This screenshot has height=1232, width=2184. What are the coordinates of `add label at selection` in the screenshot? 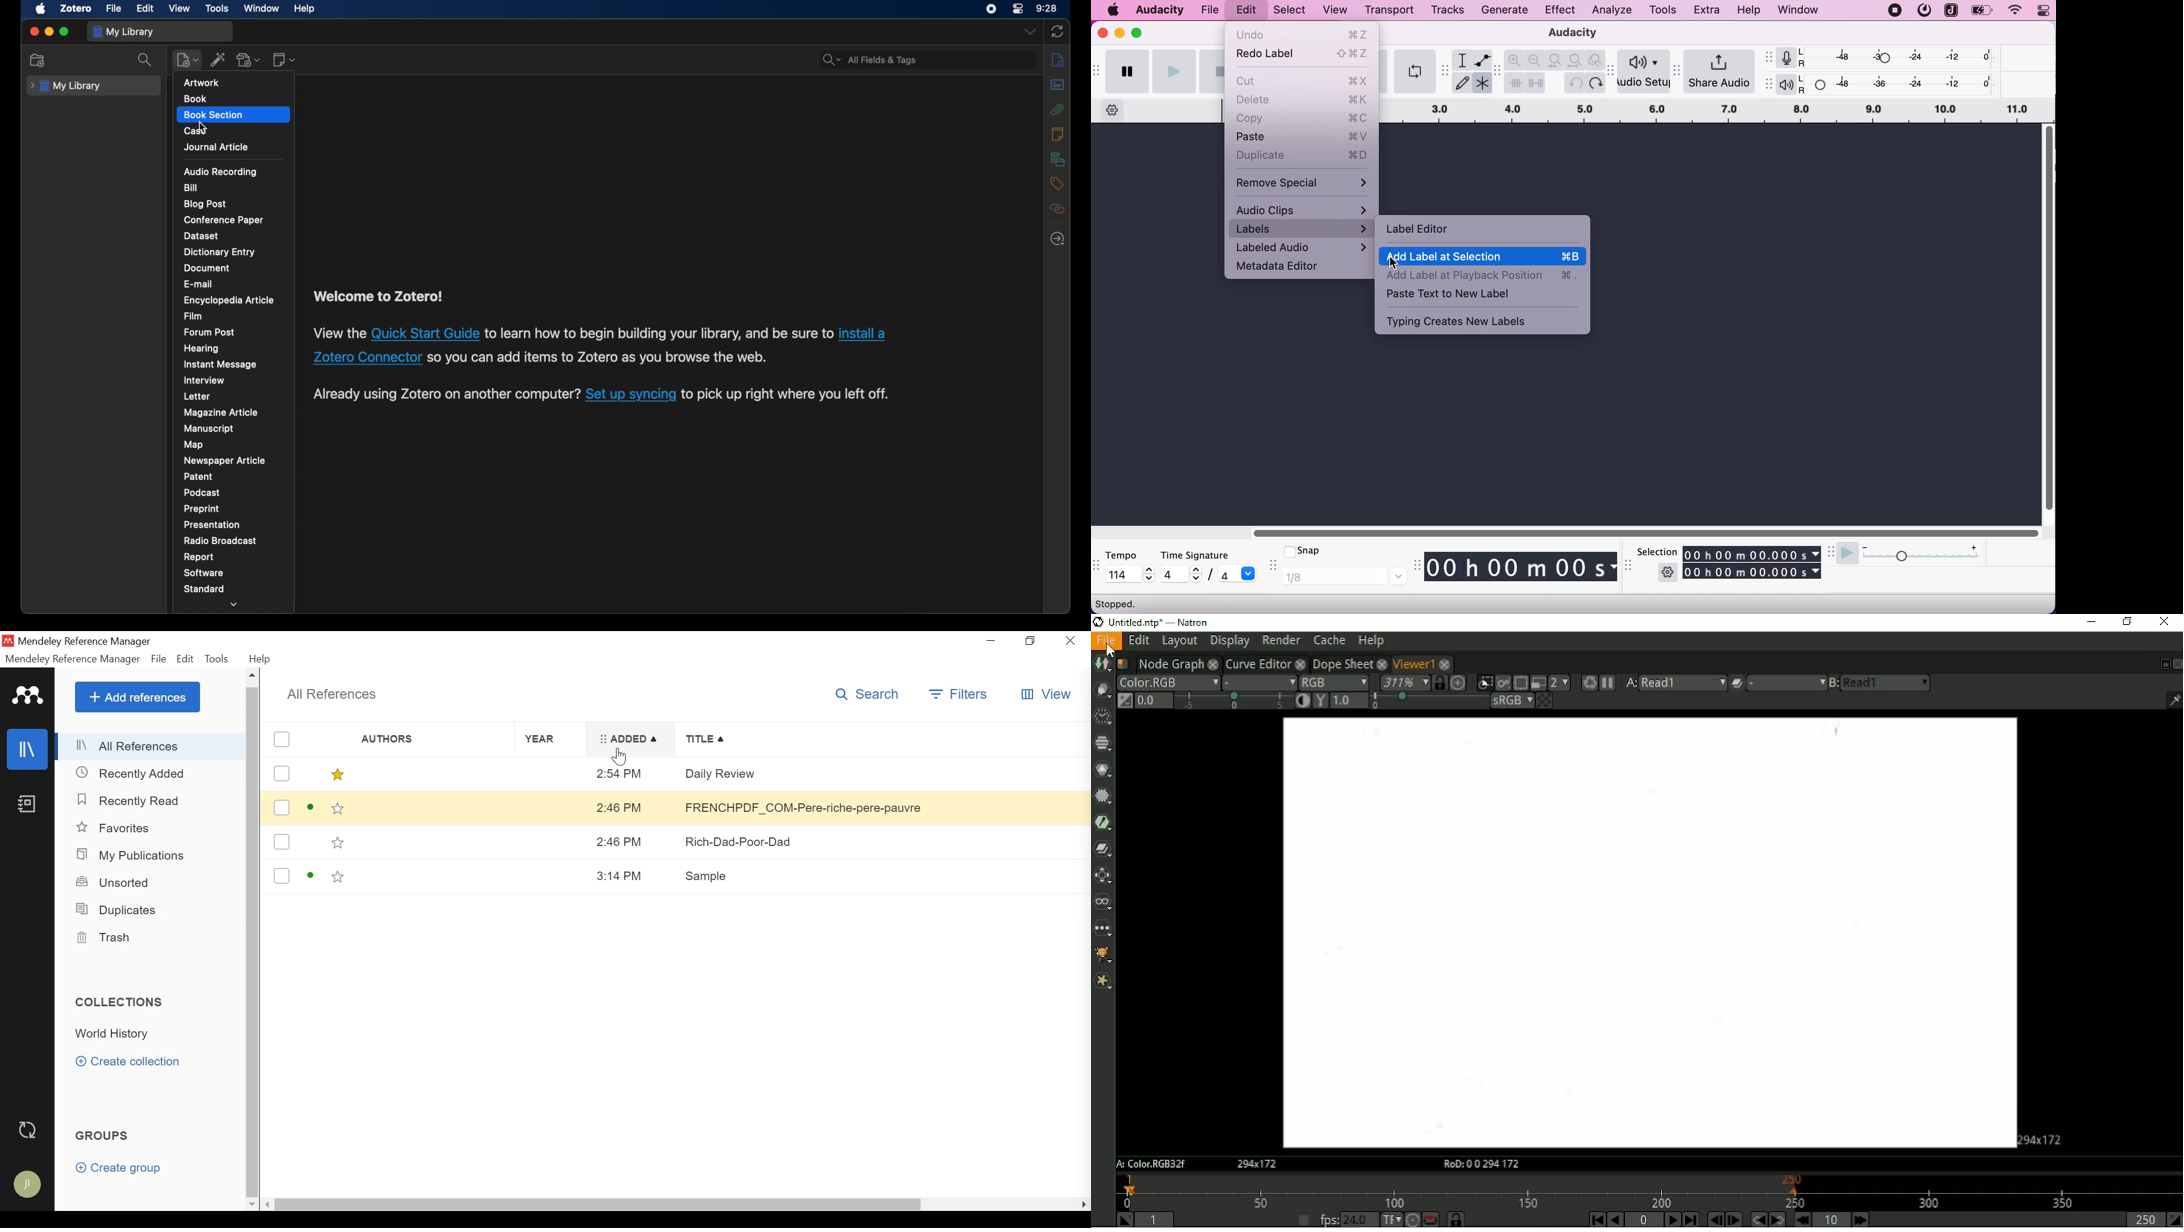 It's located at (1484, 256).